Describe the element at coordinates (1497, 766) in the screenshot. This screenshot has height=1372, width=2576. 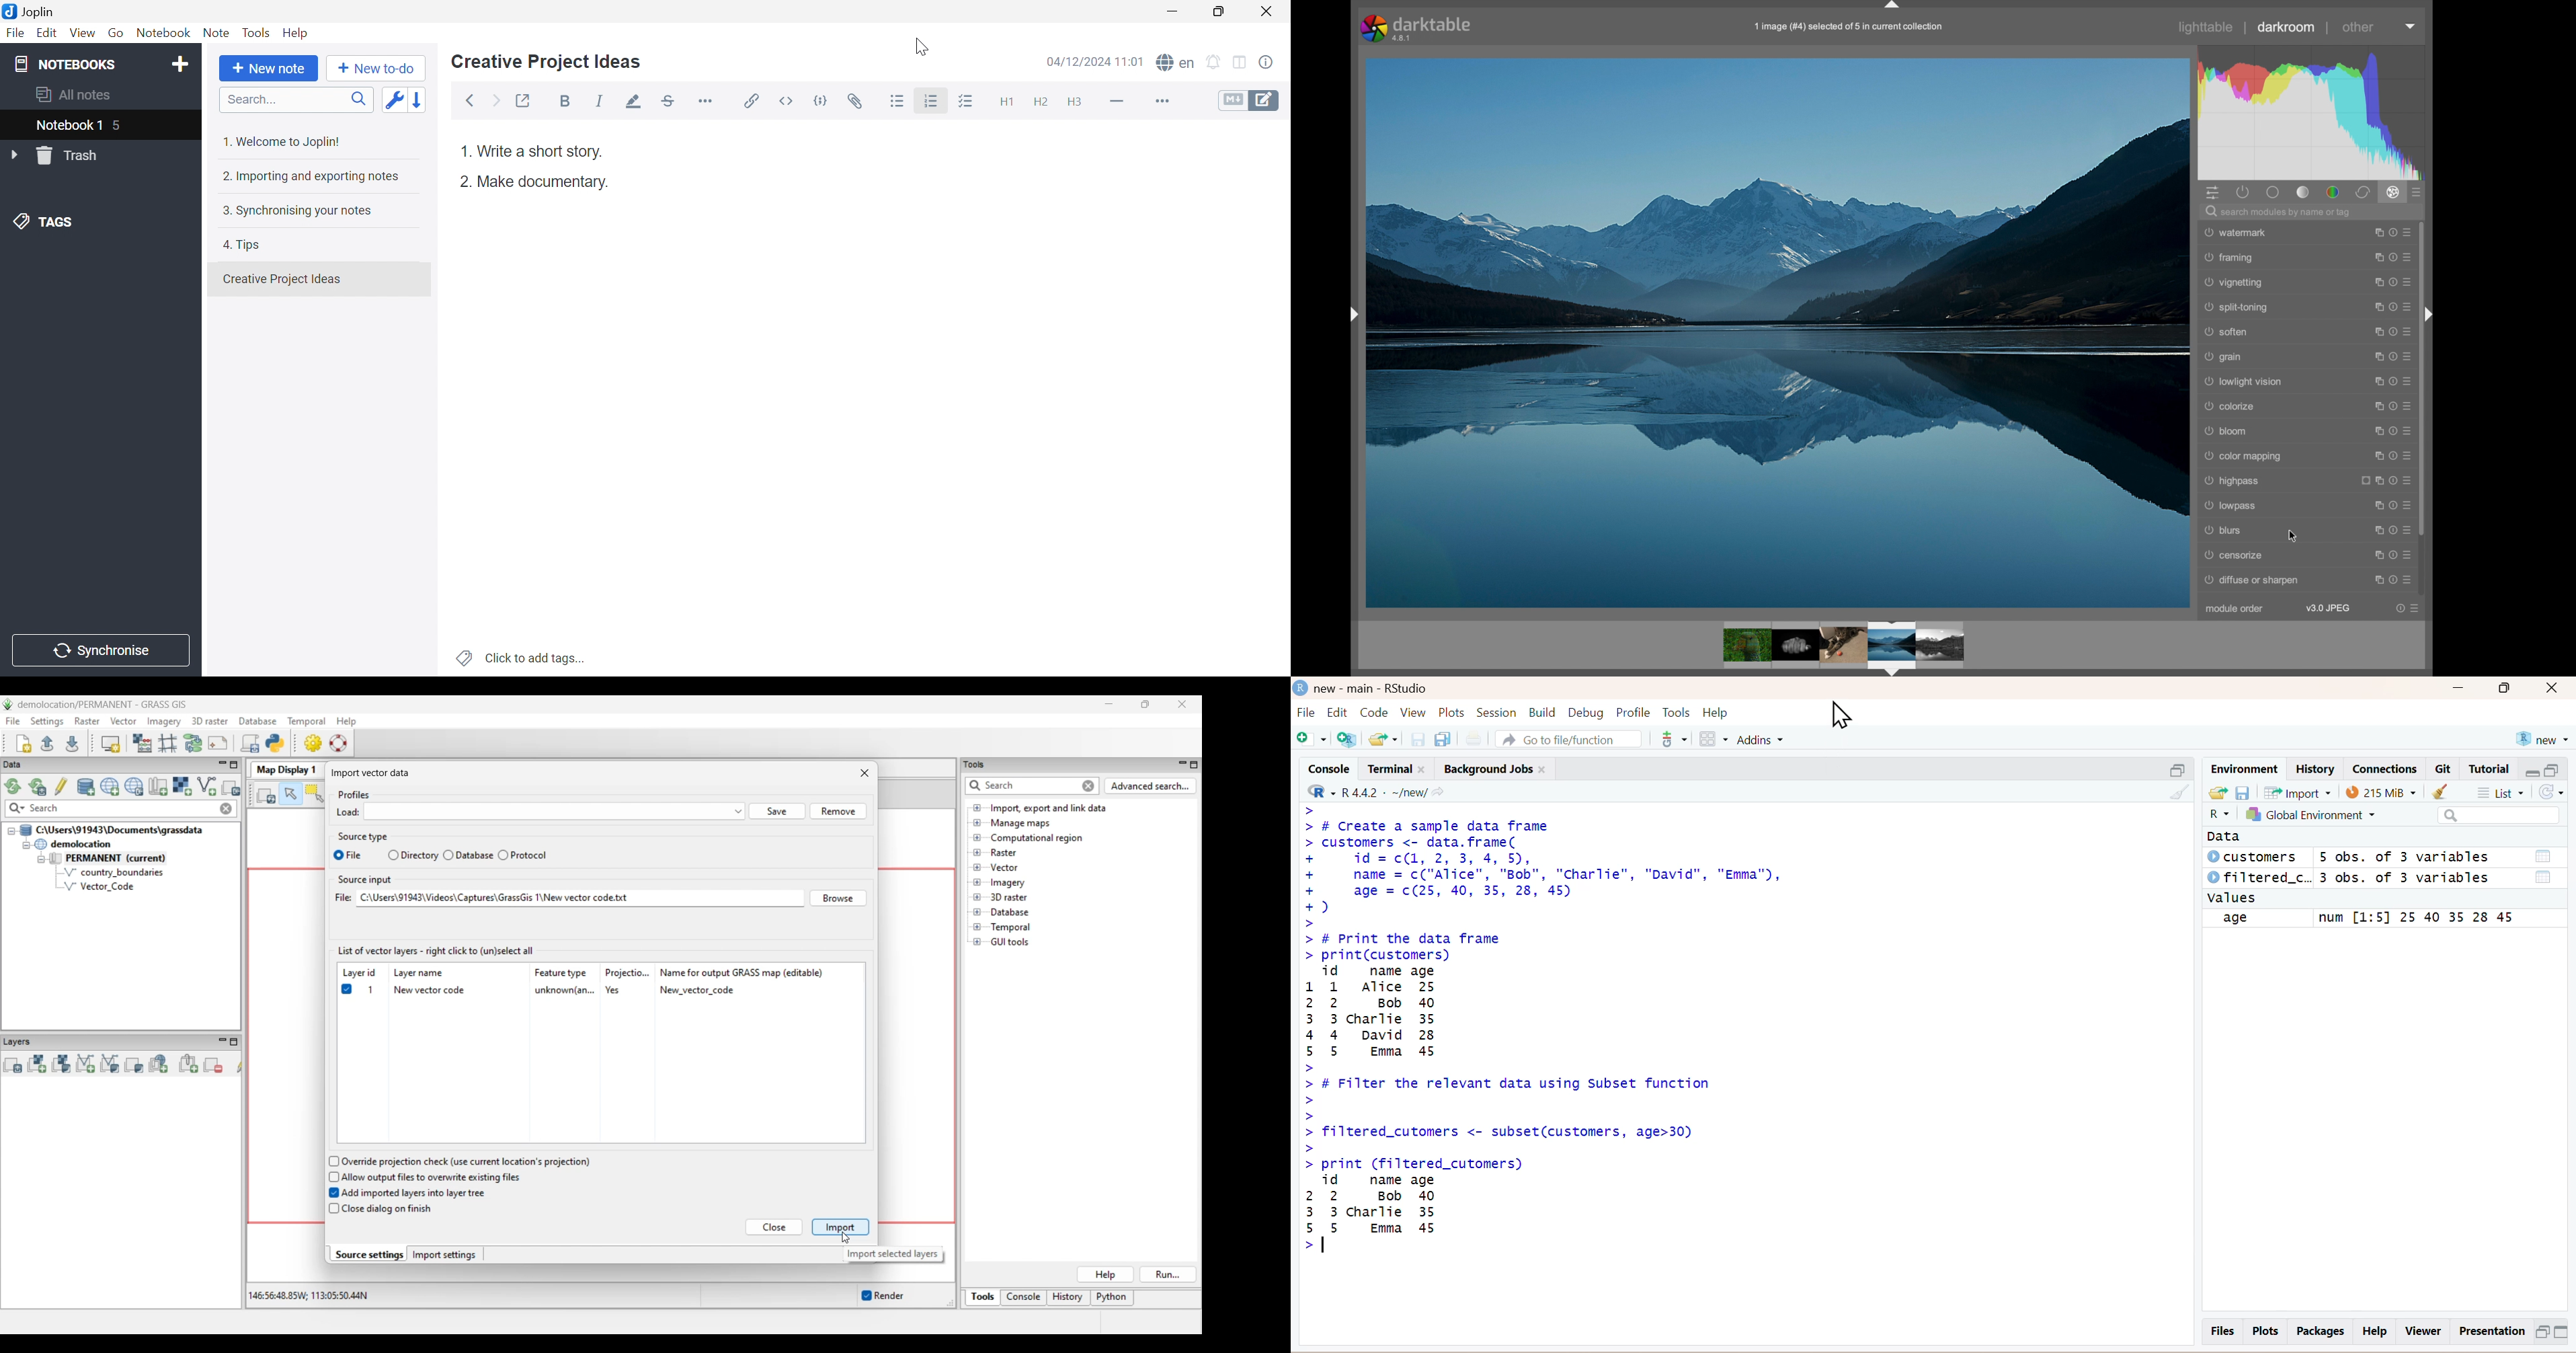
I see `Background Jobs` at that location.